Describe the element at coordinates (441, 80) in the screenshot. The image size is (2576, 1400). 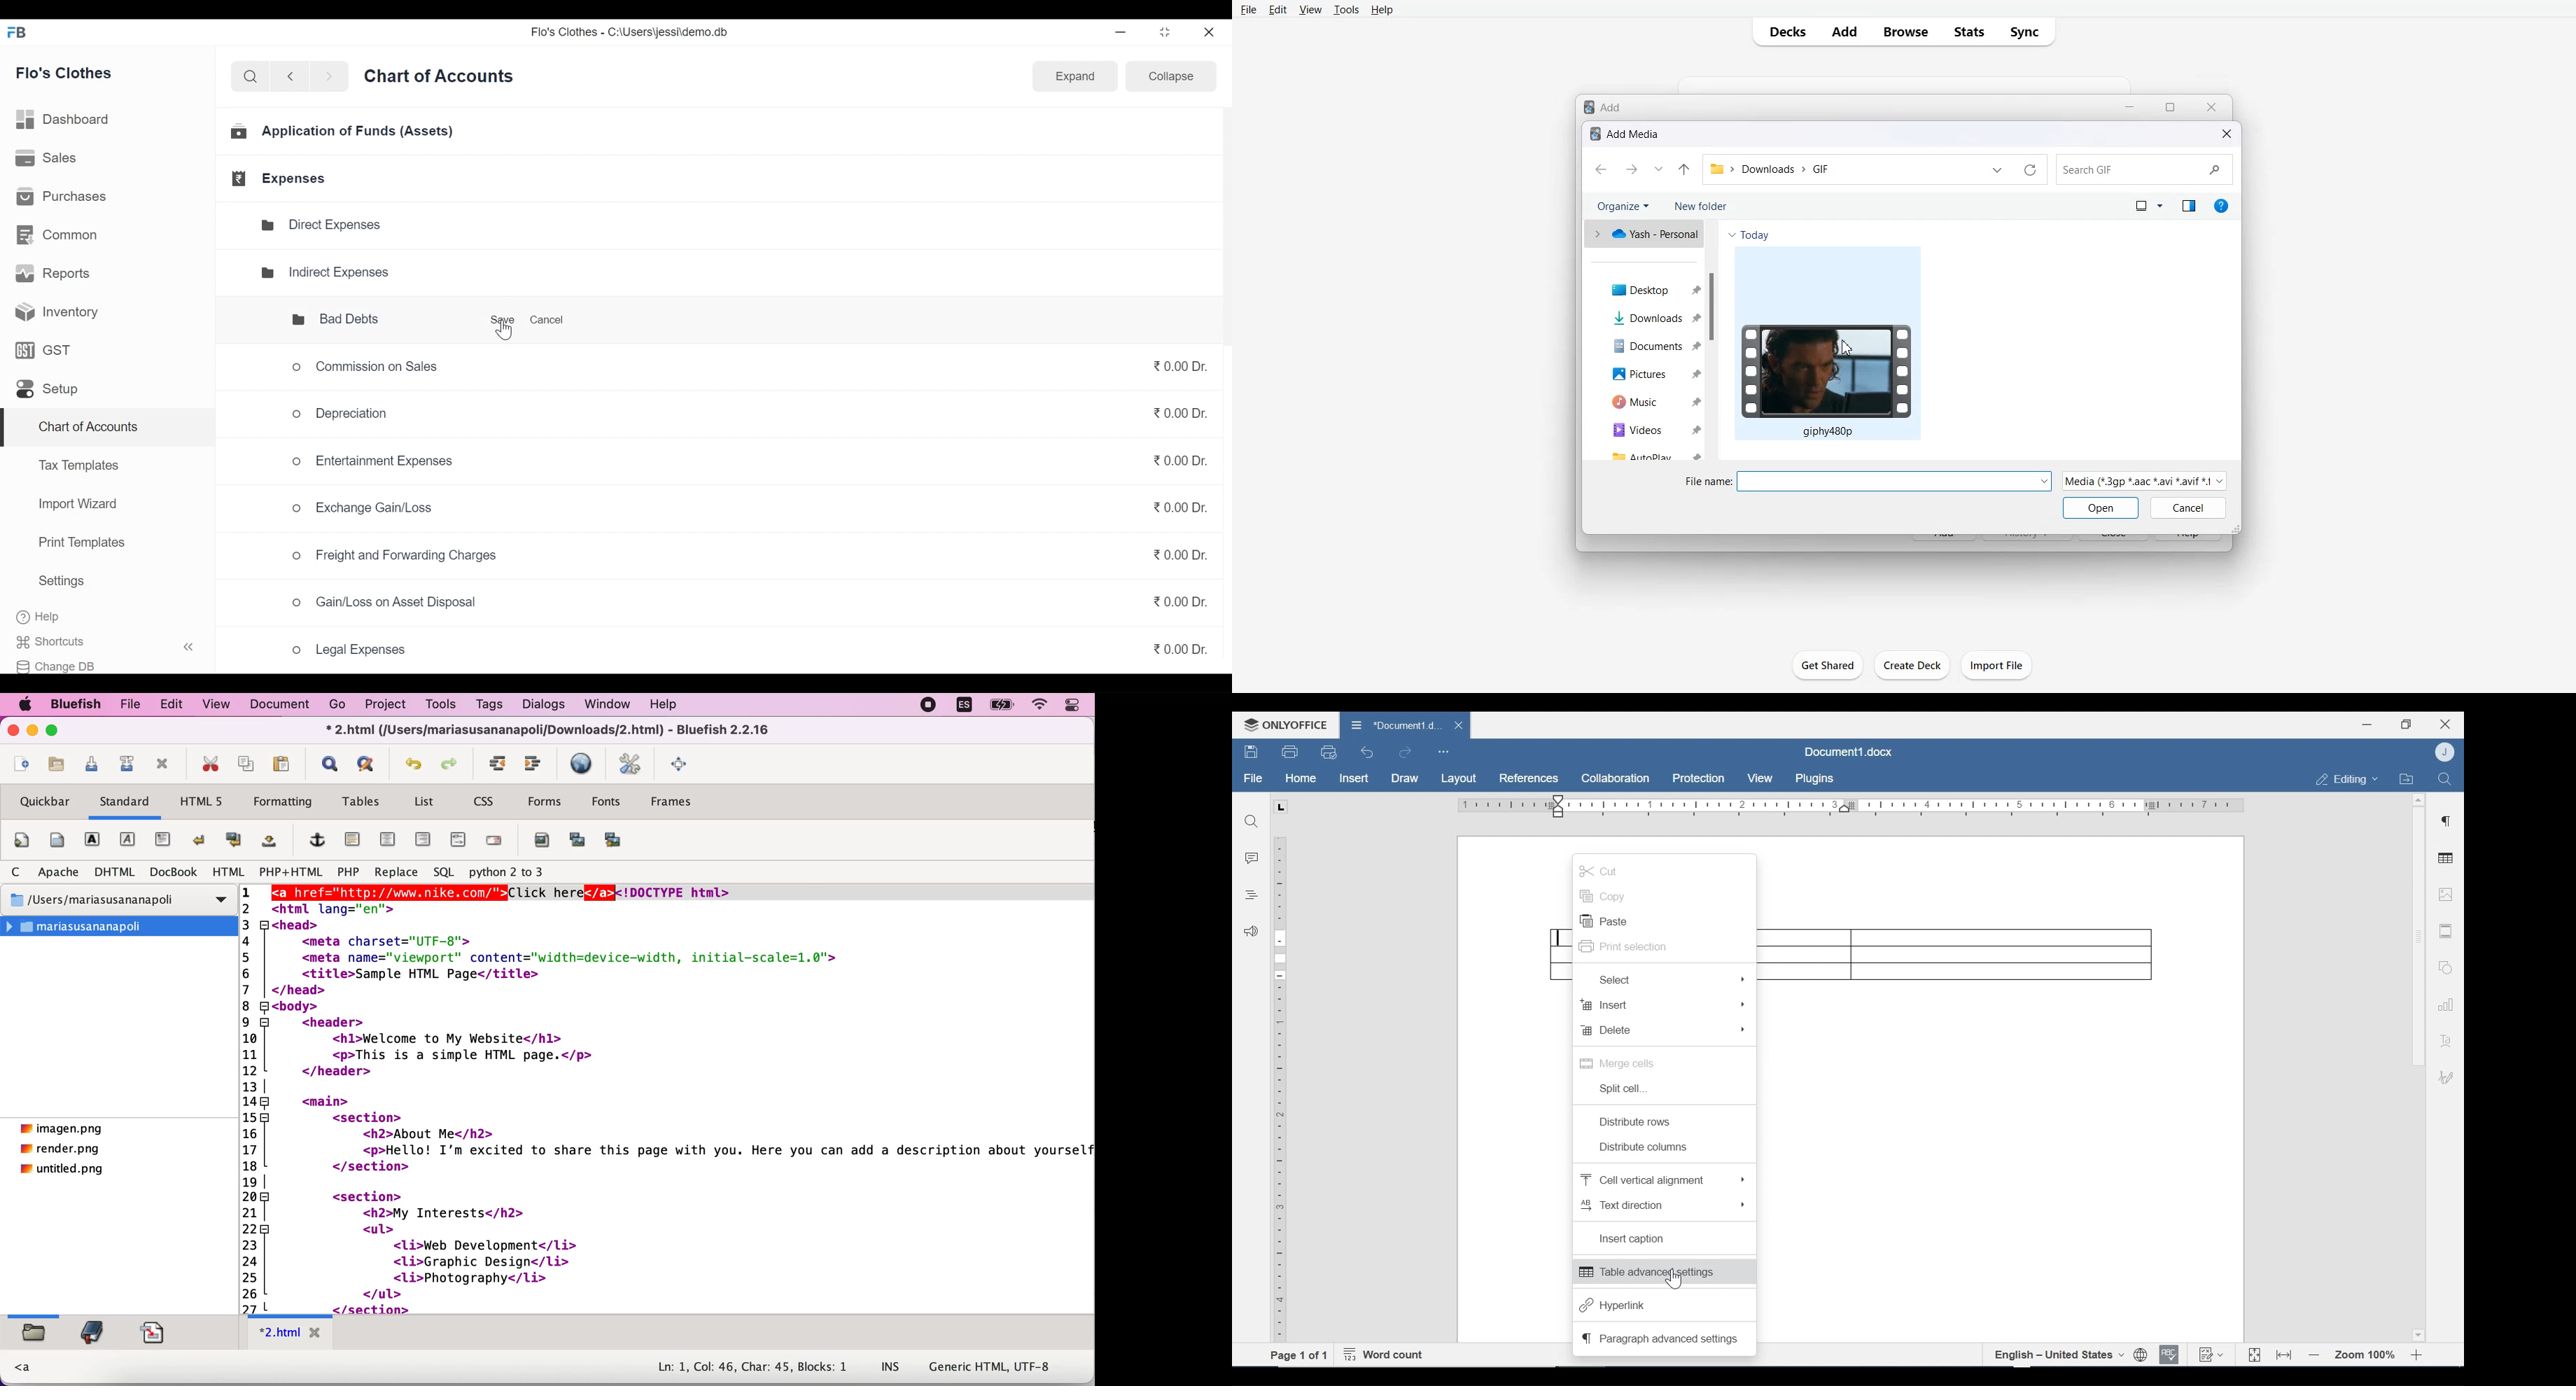
I see `Chart of Accounts` at that location.